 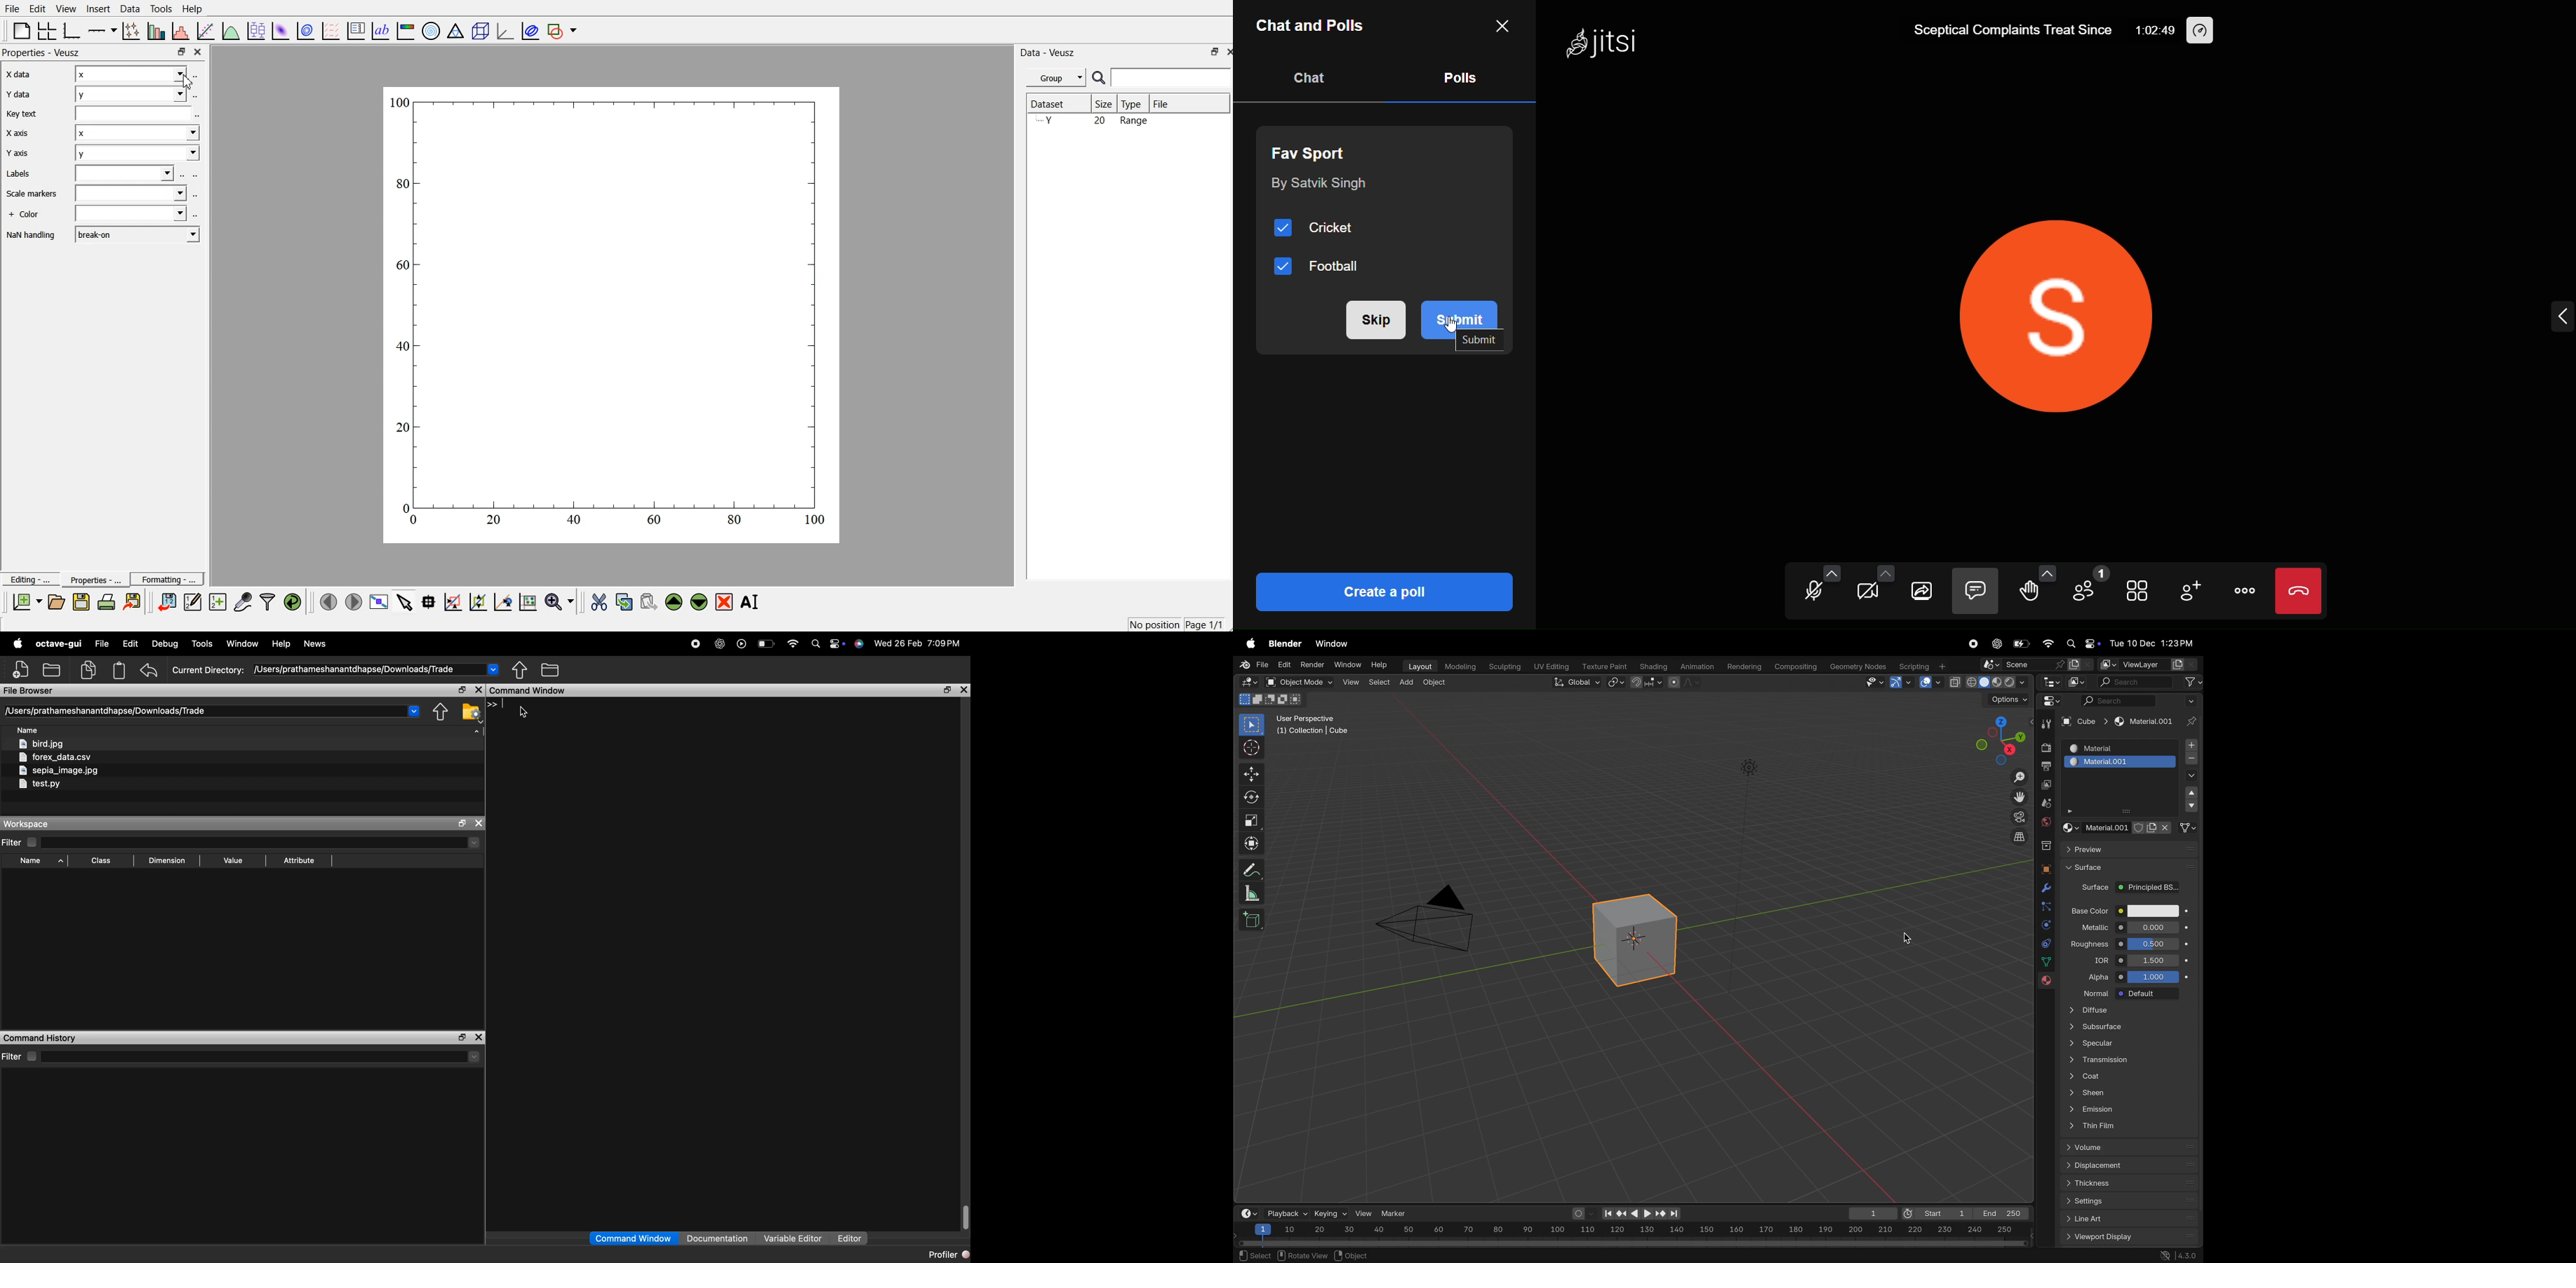 I want to click on constarints, so click(x=2046, y=945).